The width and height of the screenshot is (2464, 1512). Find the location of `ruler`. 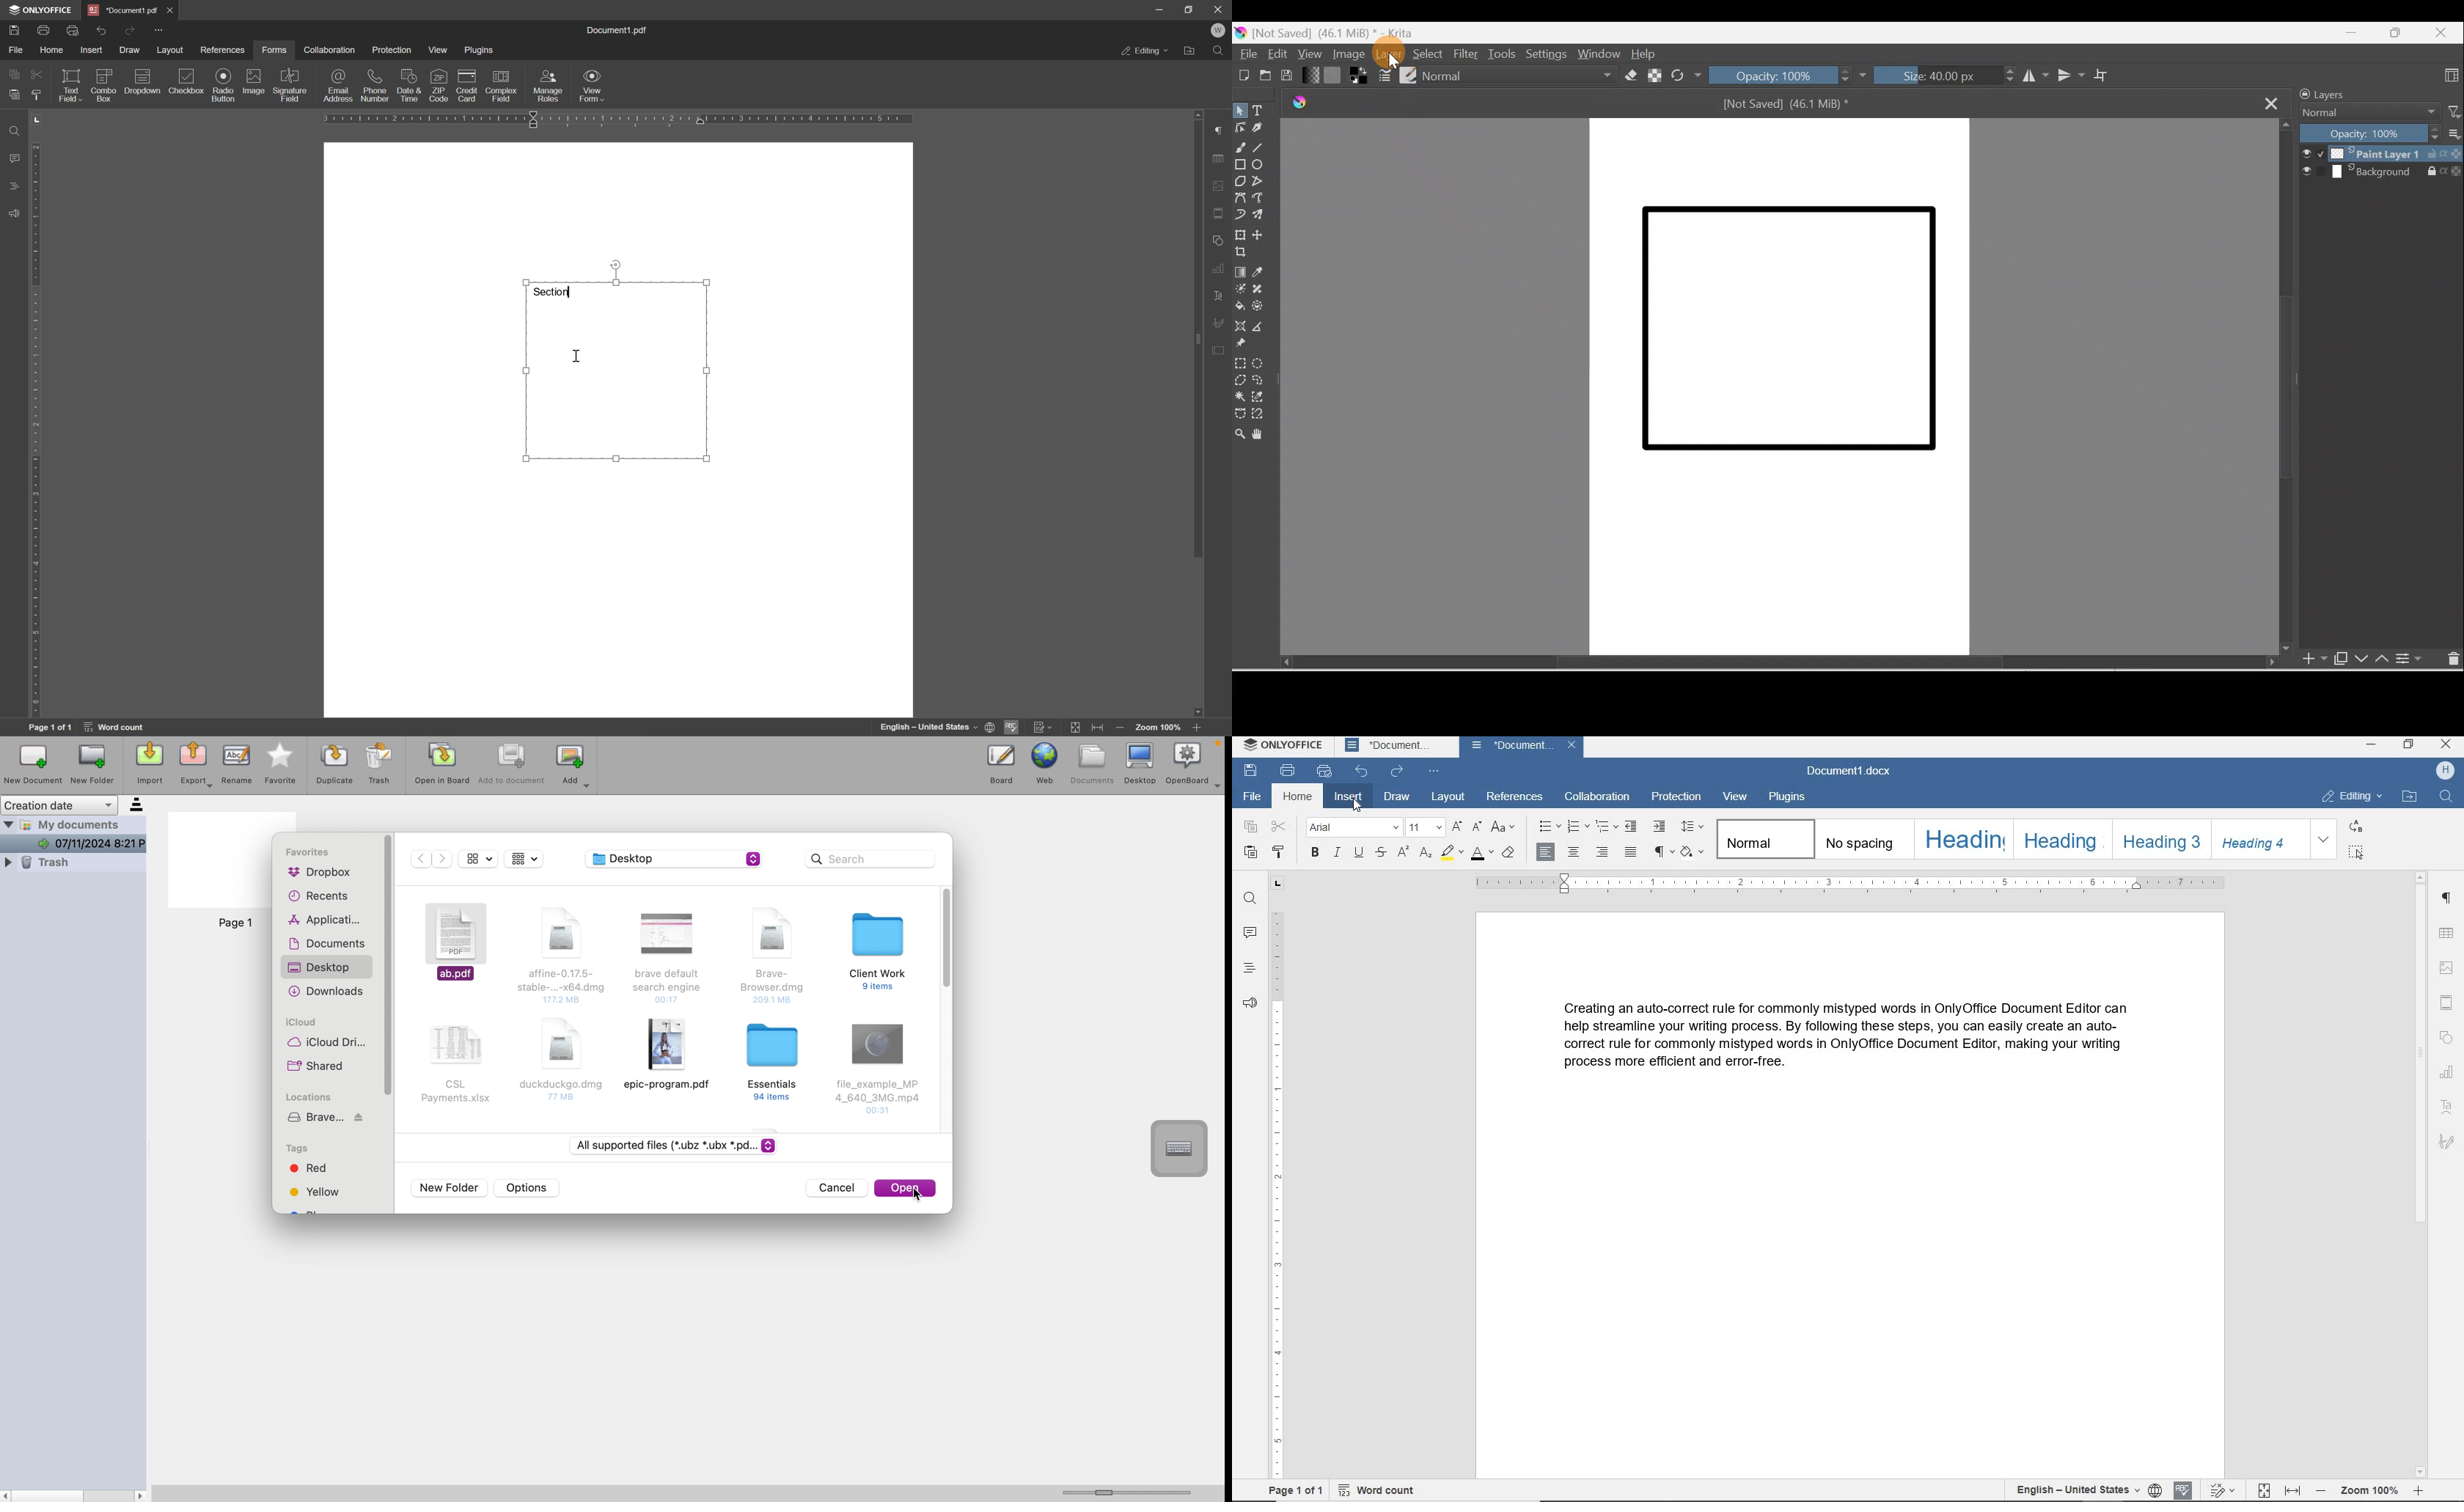

ruler is located at coordinates (1854, 883).